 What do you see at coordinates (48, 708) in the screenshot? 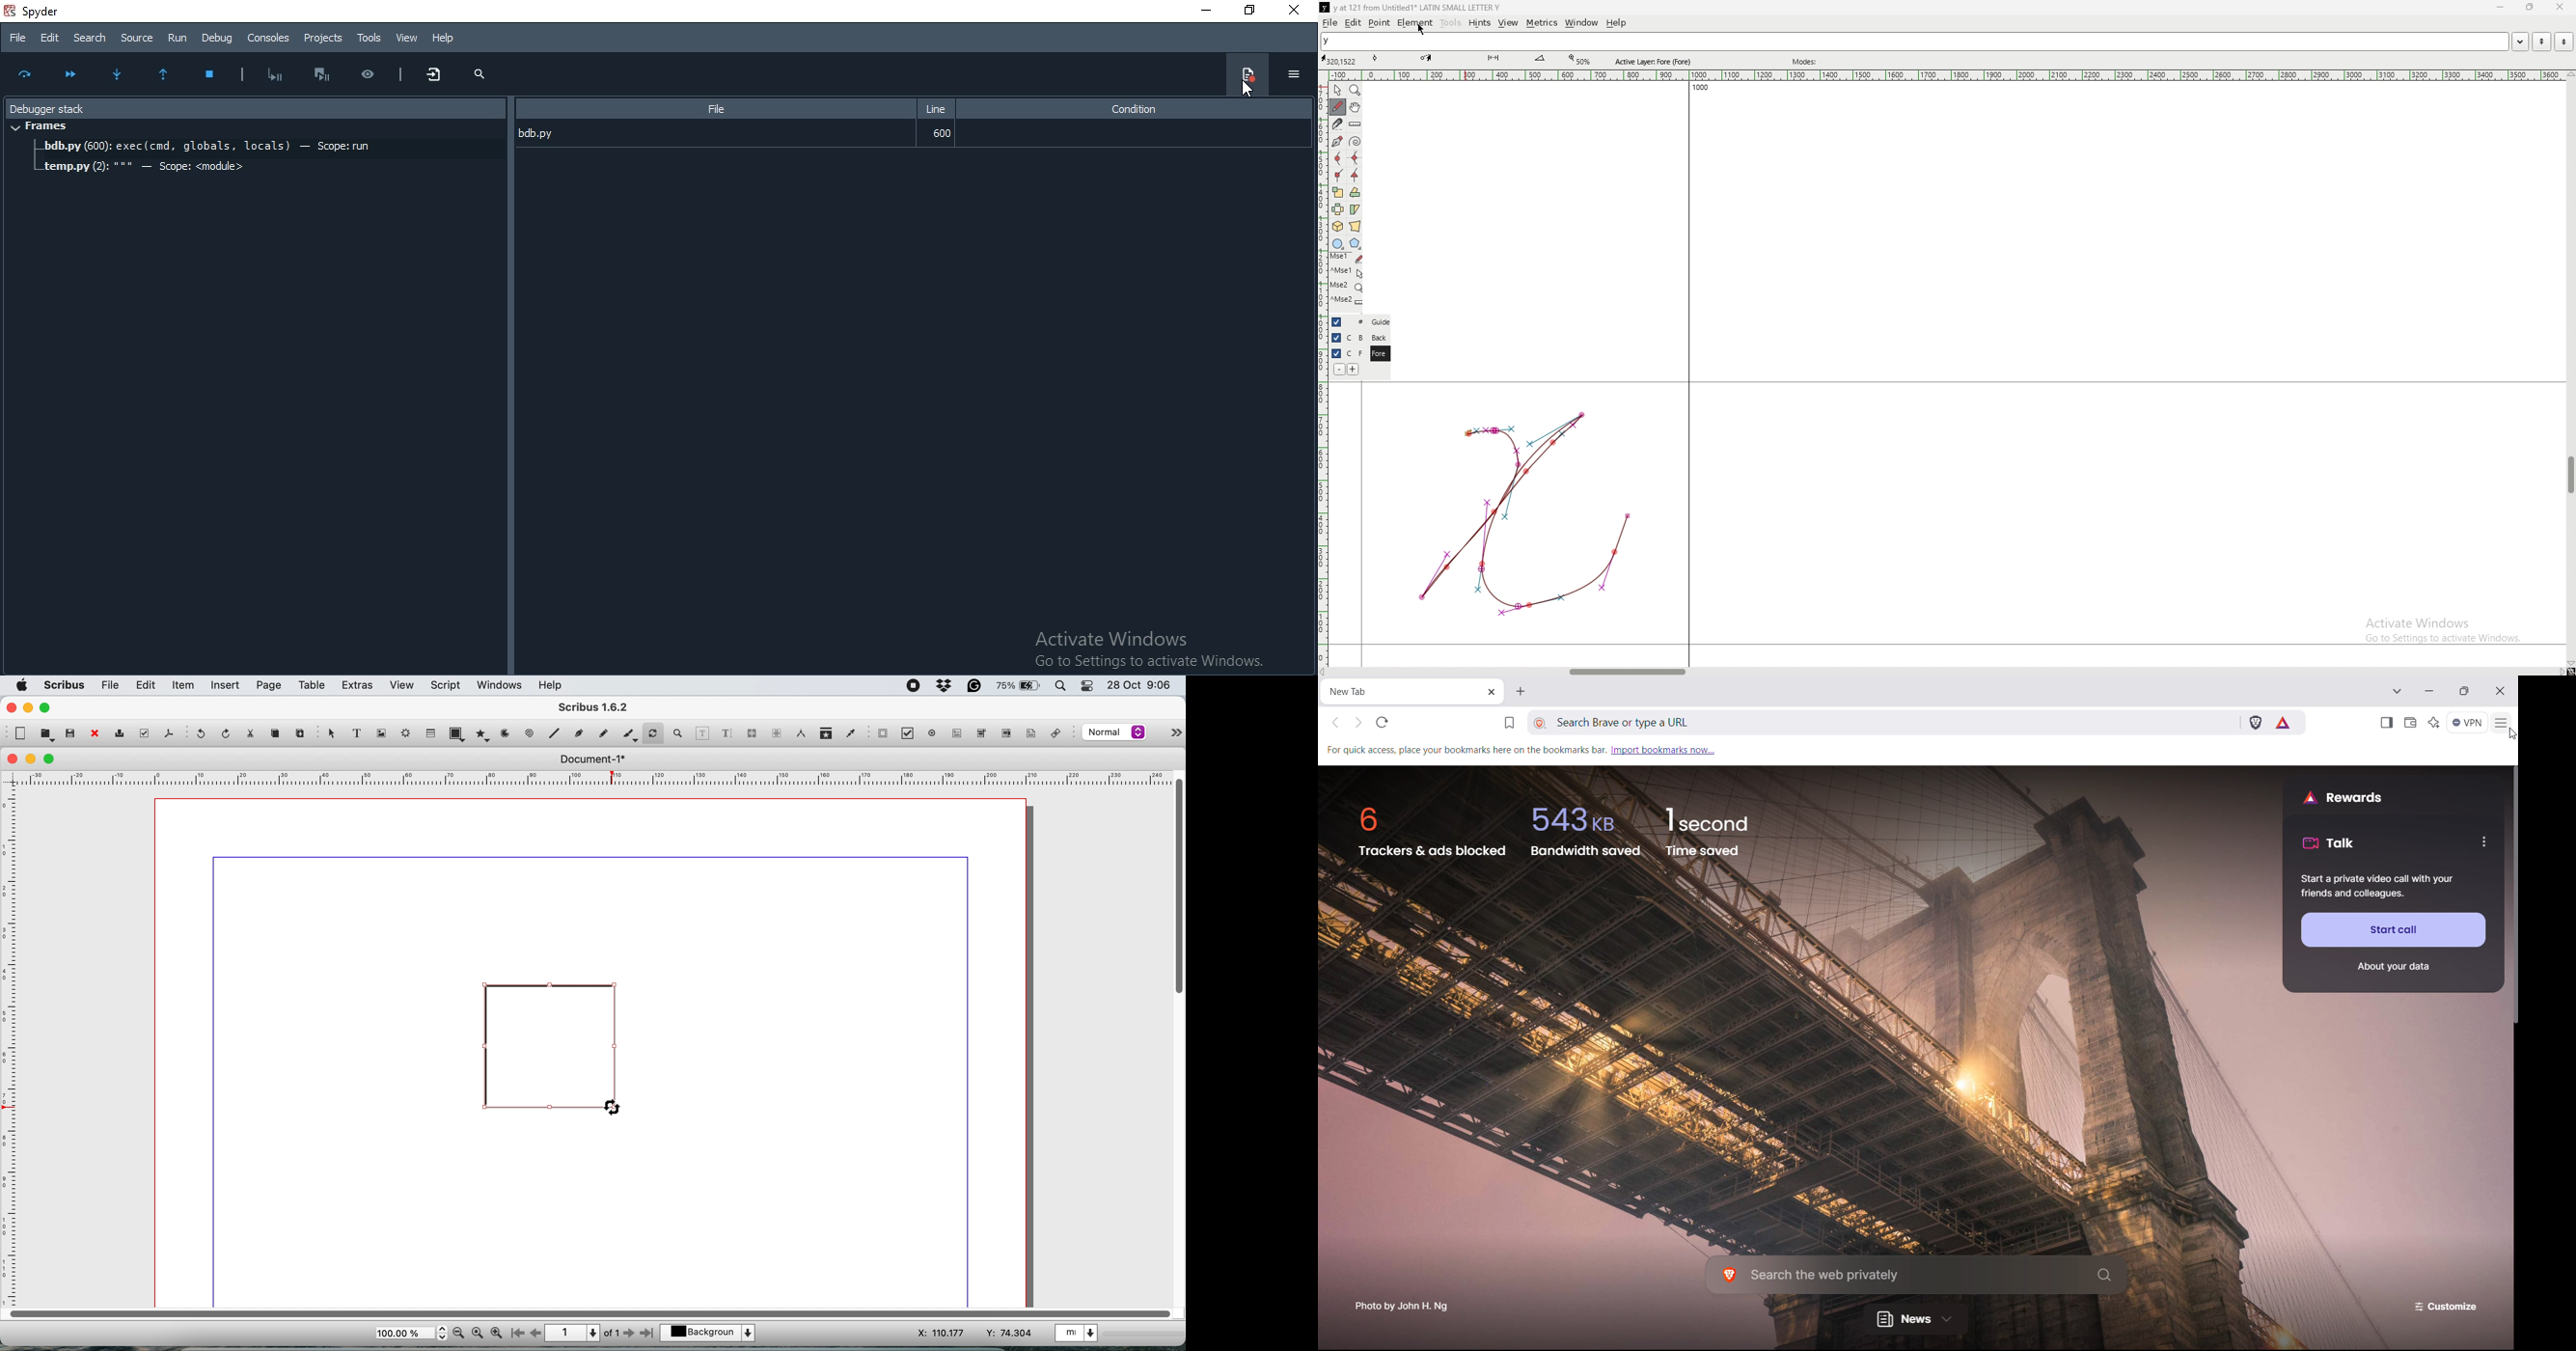
I see `maximise` at bounding box center [48, 708].